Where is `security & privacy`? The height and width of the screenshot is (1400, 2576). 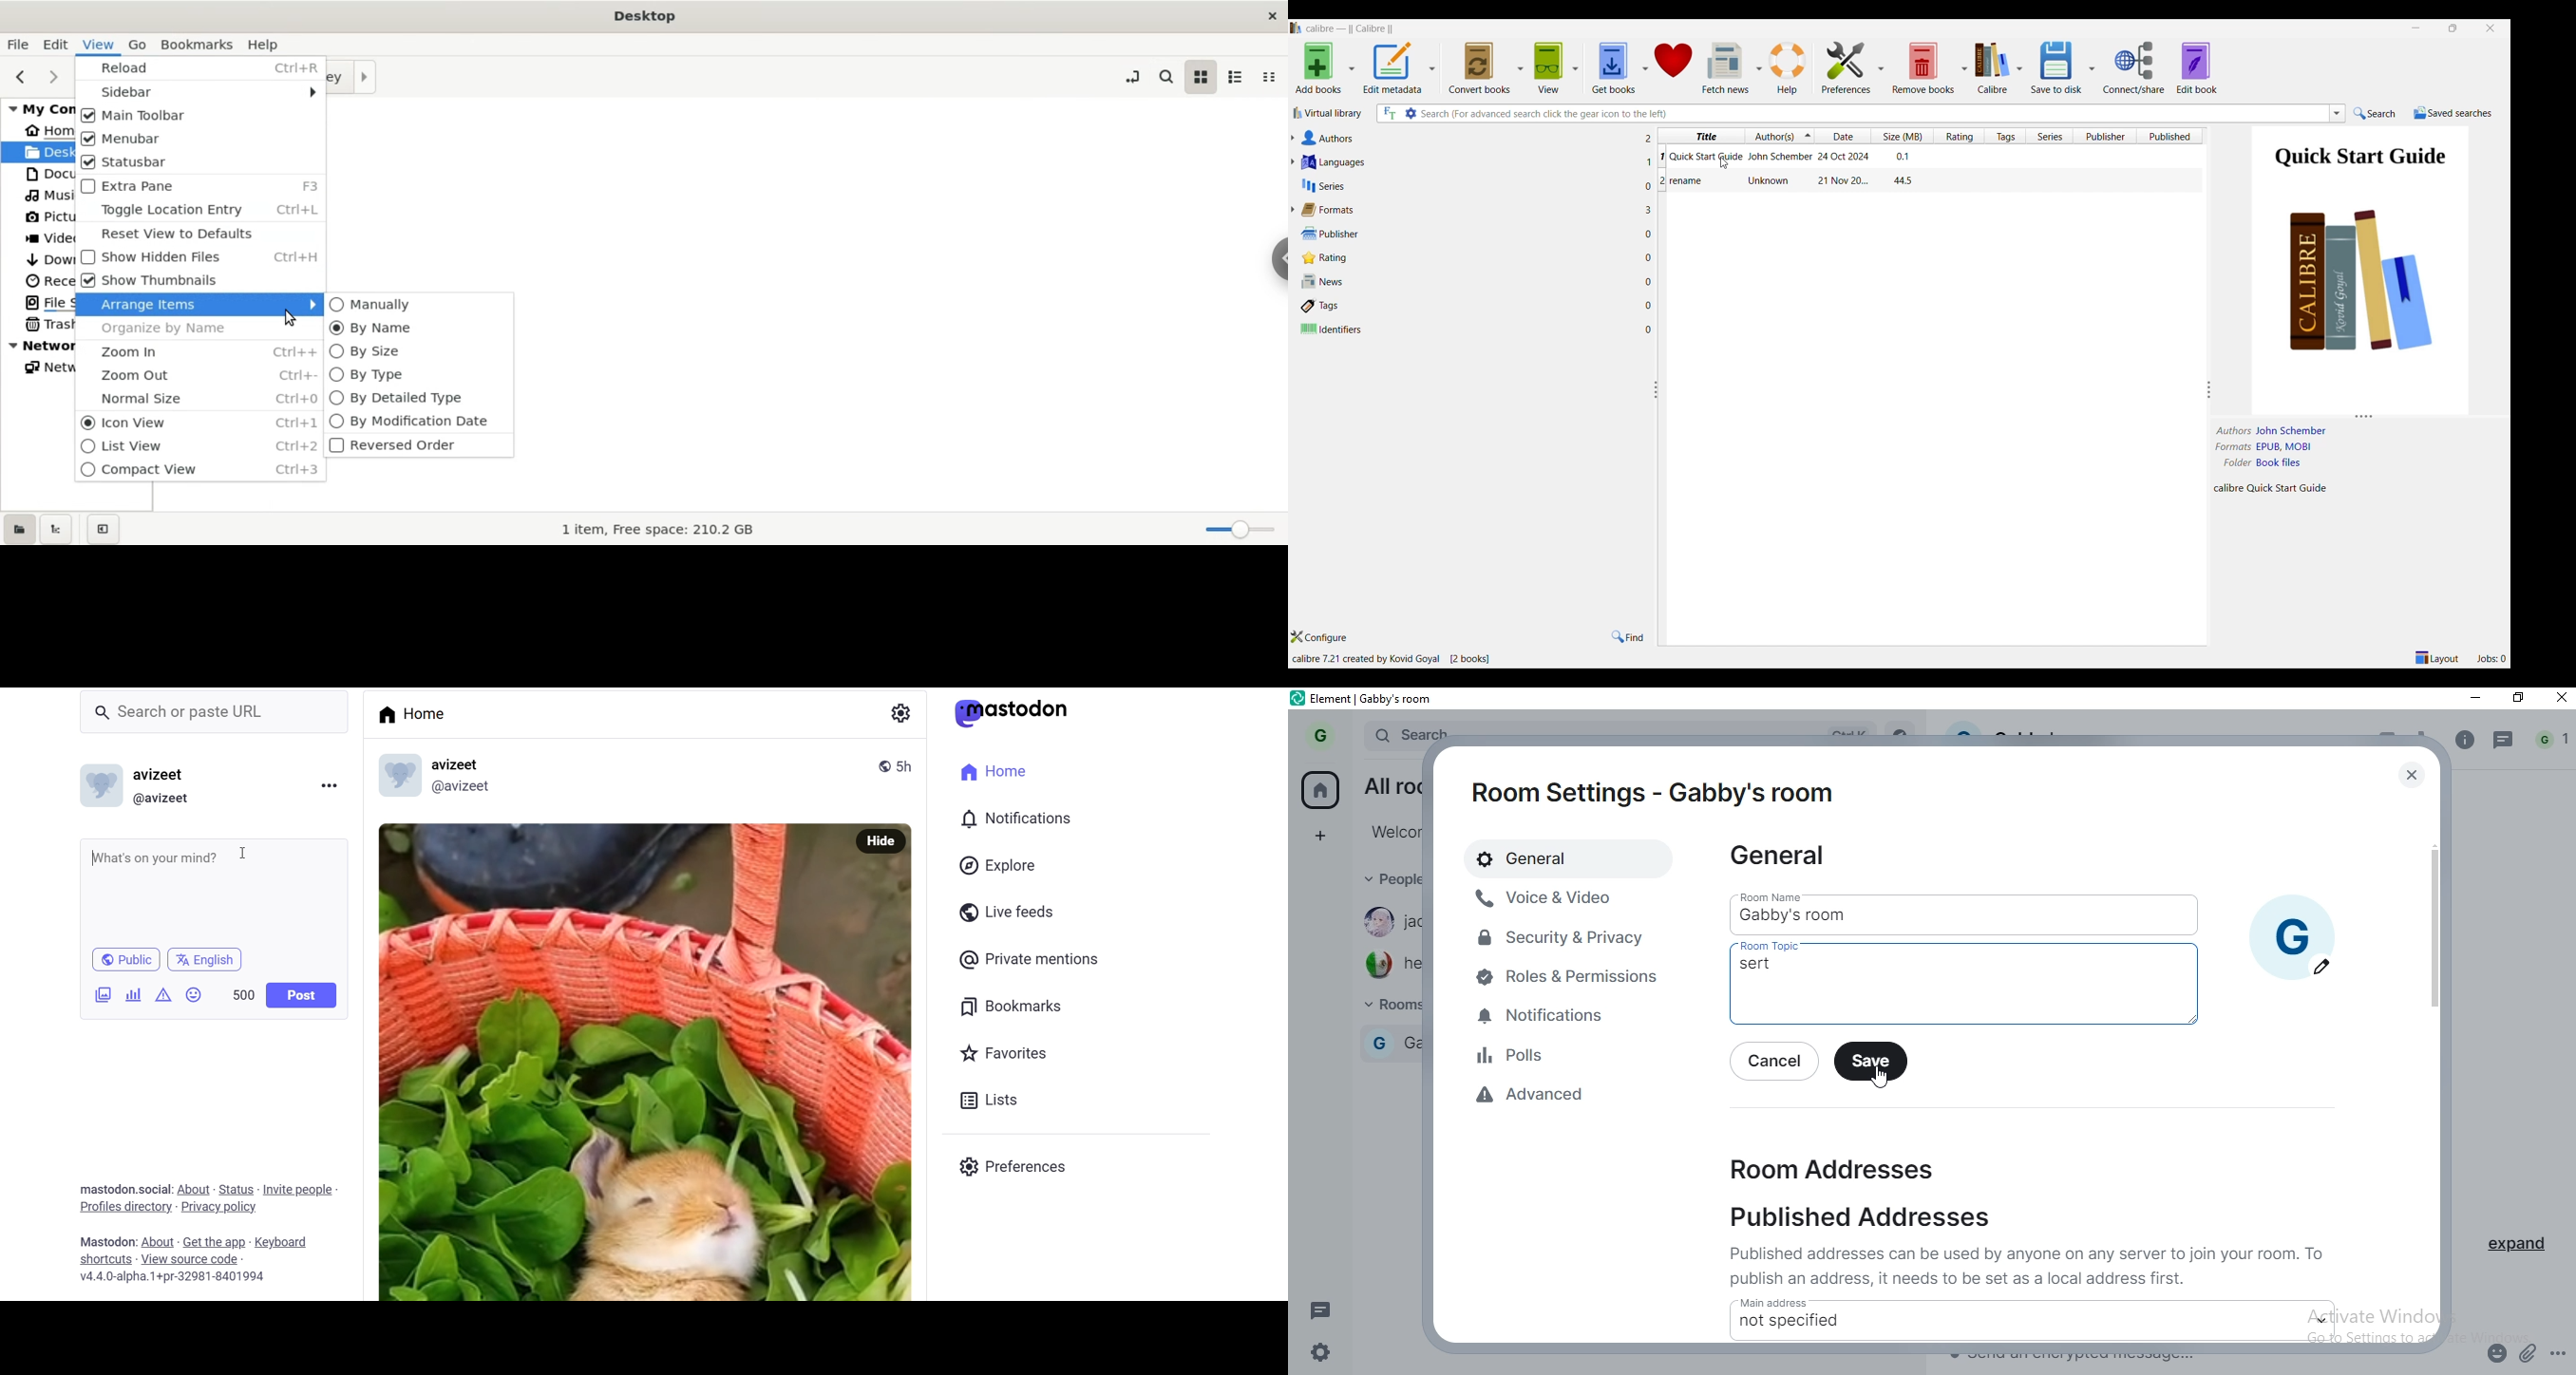
security & privacy is located at coordinates (1563, 936).